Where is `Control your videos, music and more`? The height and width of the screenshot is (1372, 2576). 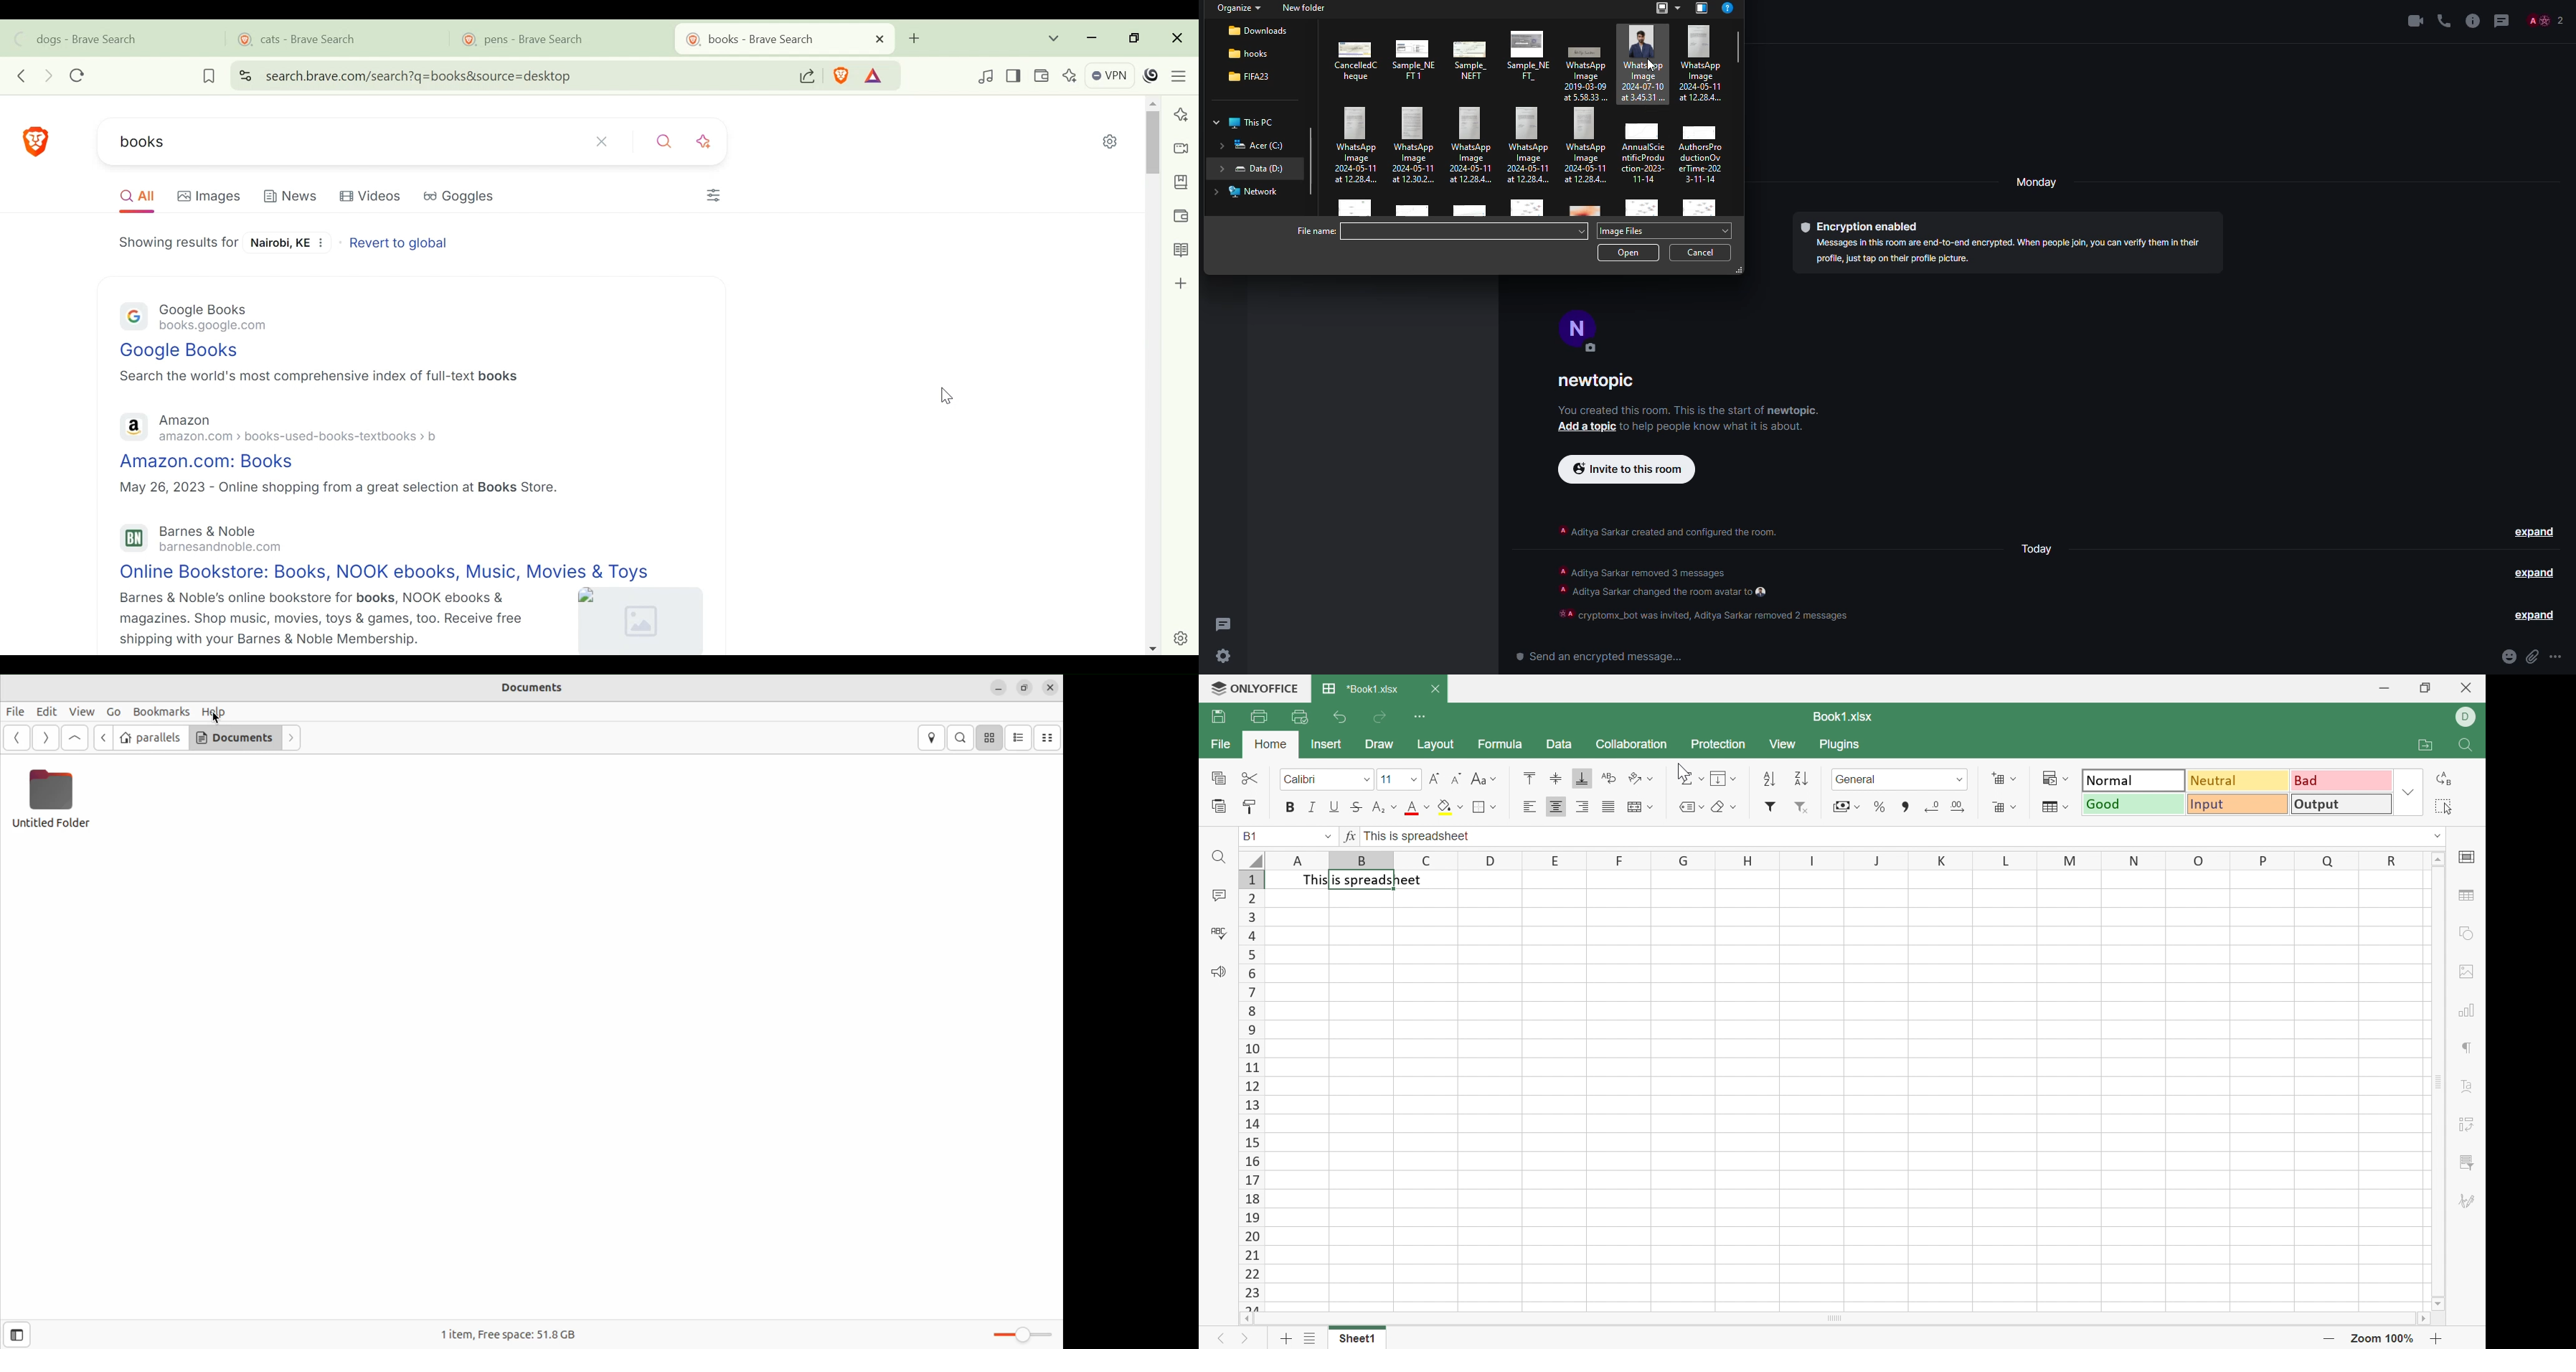 Control your videos, music and more is located at coordinates (986, 76).